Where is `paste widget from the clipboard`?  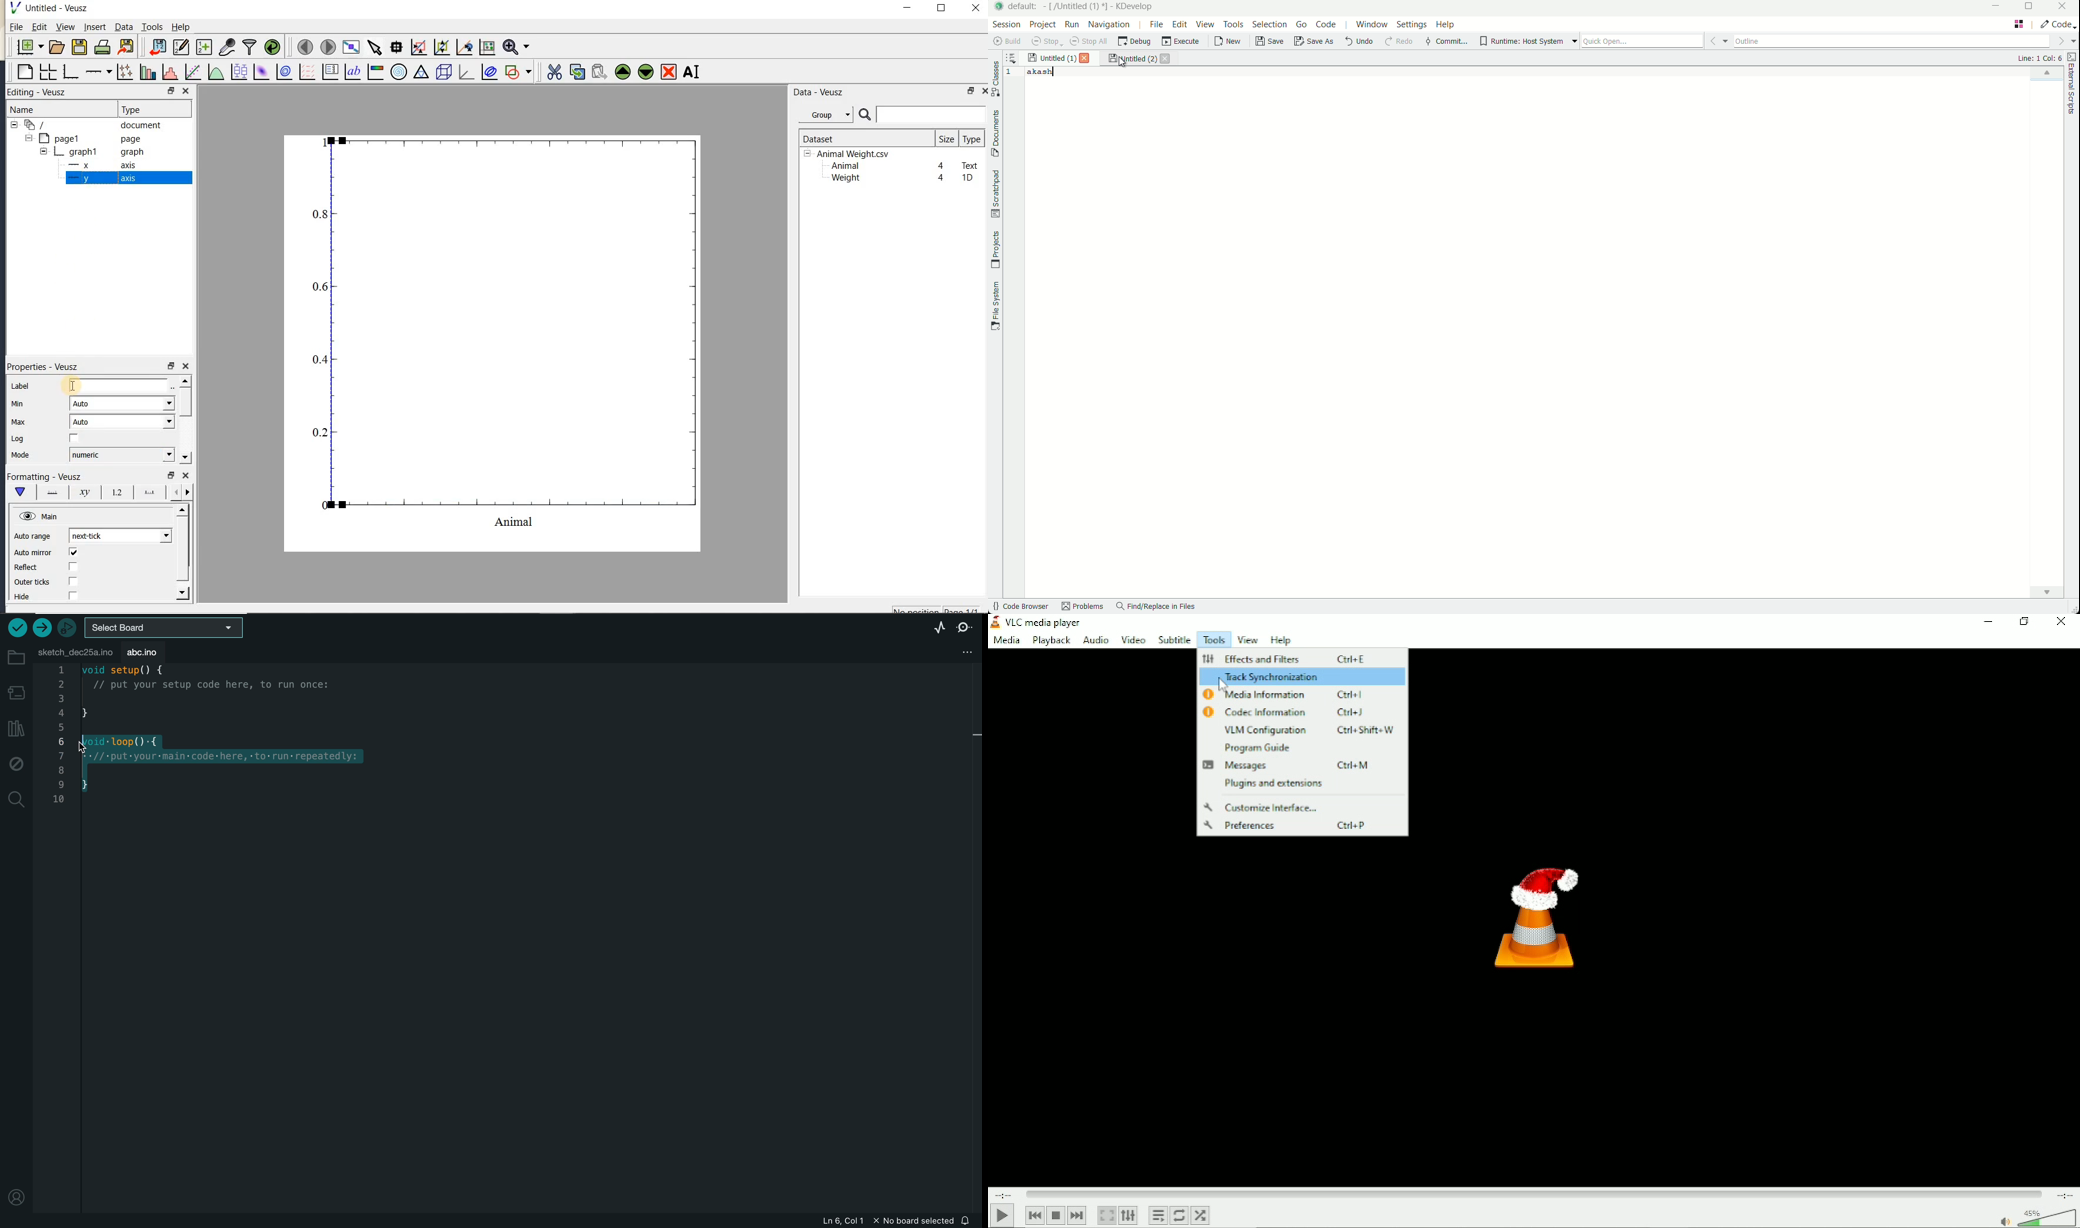
paste widget from the clipboard is located at coordinates (599, 73).